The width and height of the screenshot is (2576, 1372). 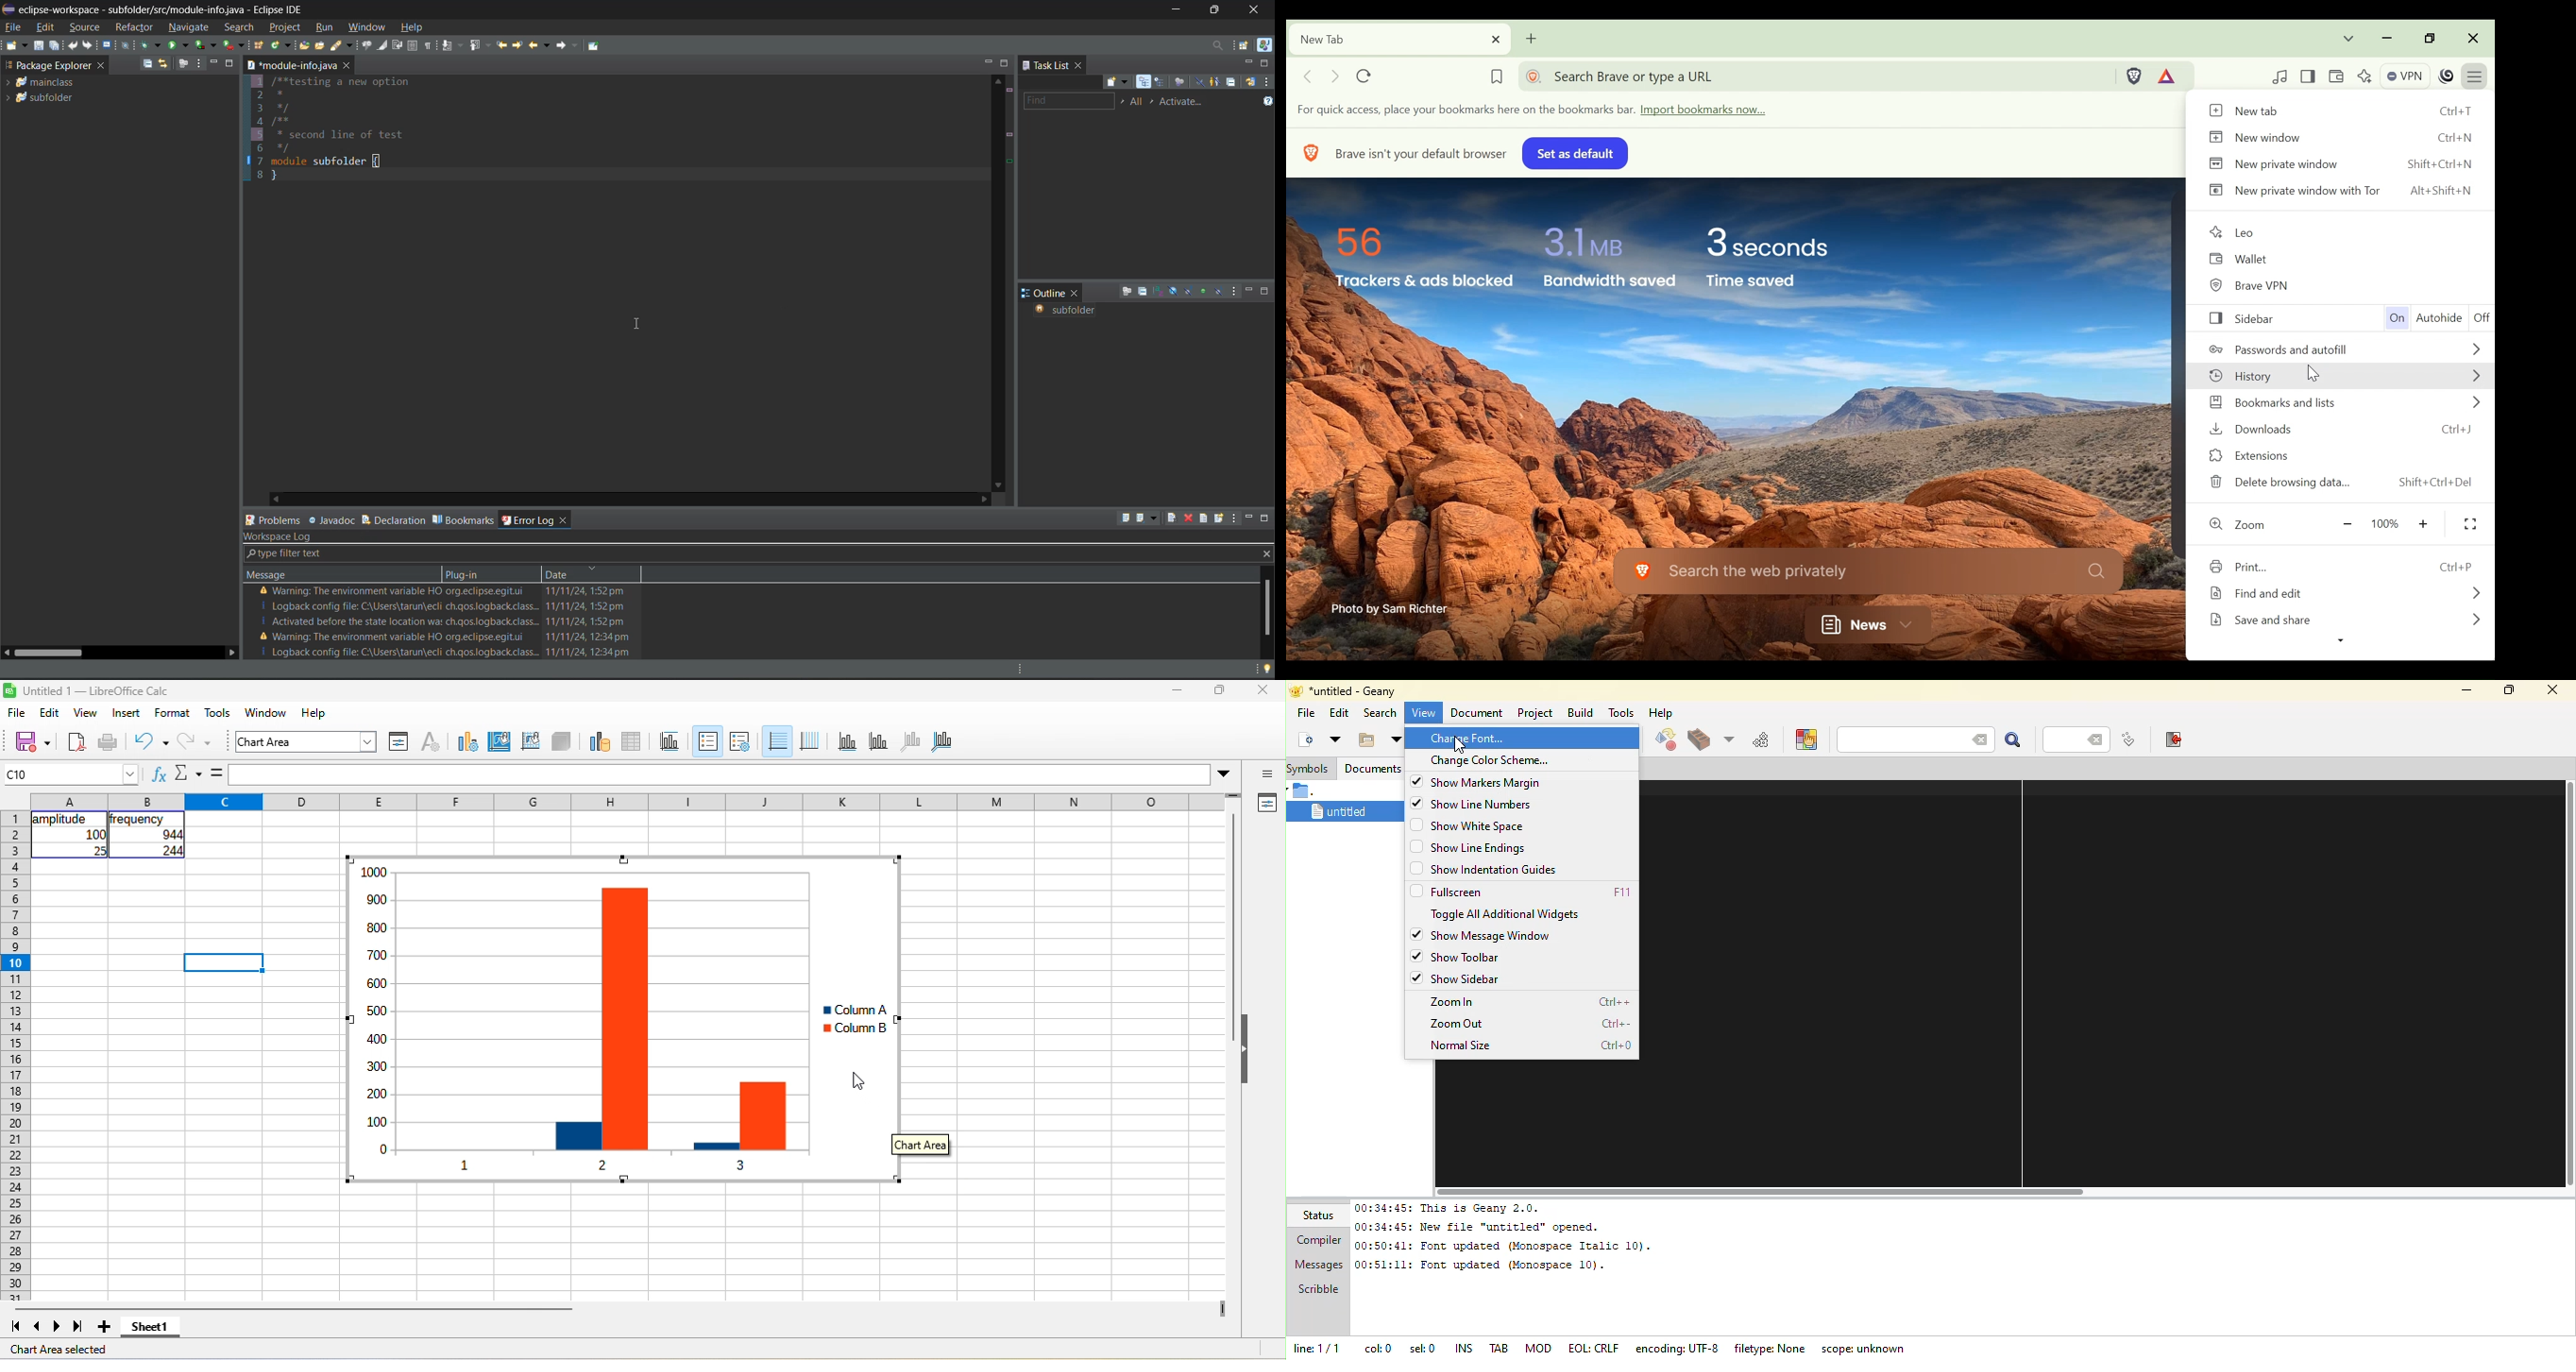 What do you see at coordinates (1474, 713) in the screenshot?
I see `document` at bounding box center [1474, 713].